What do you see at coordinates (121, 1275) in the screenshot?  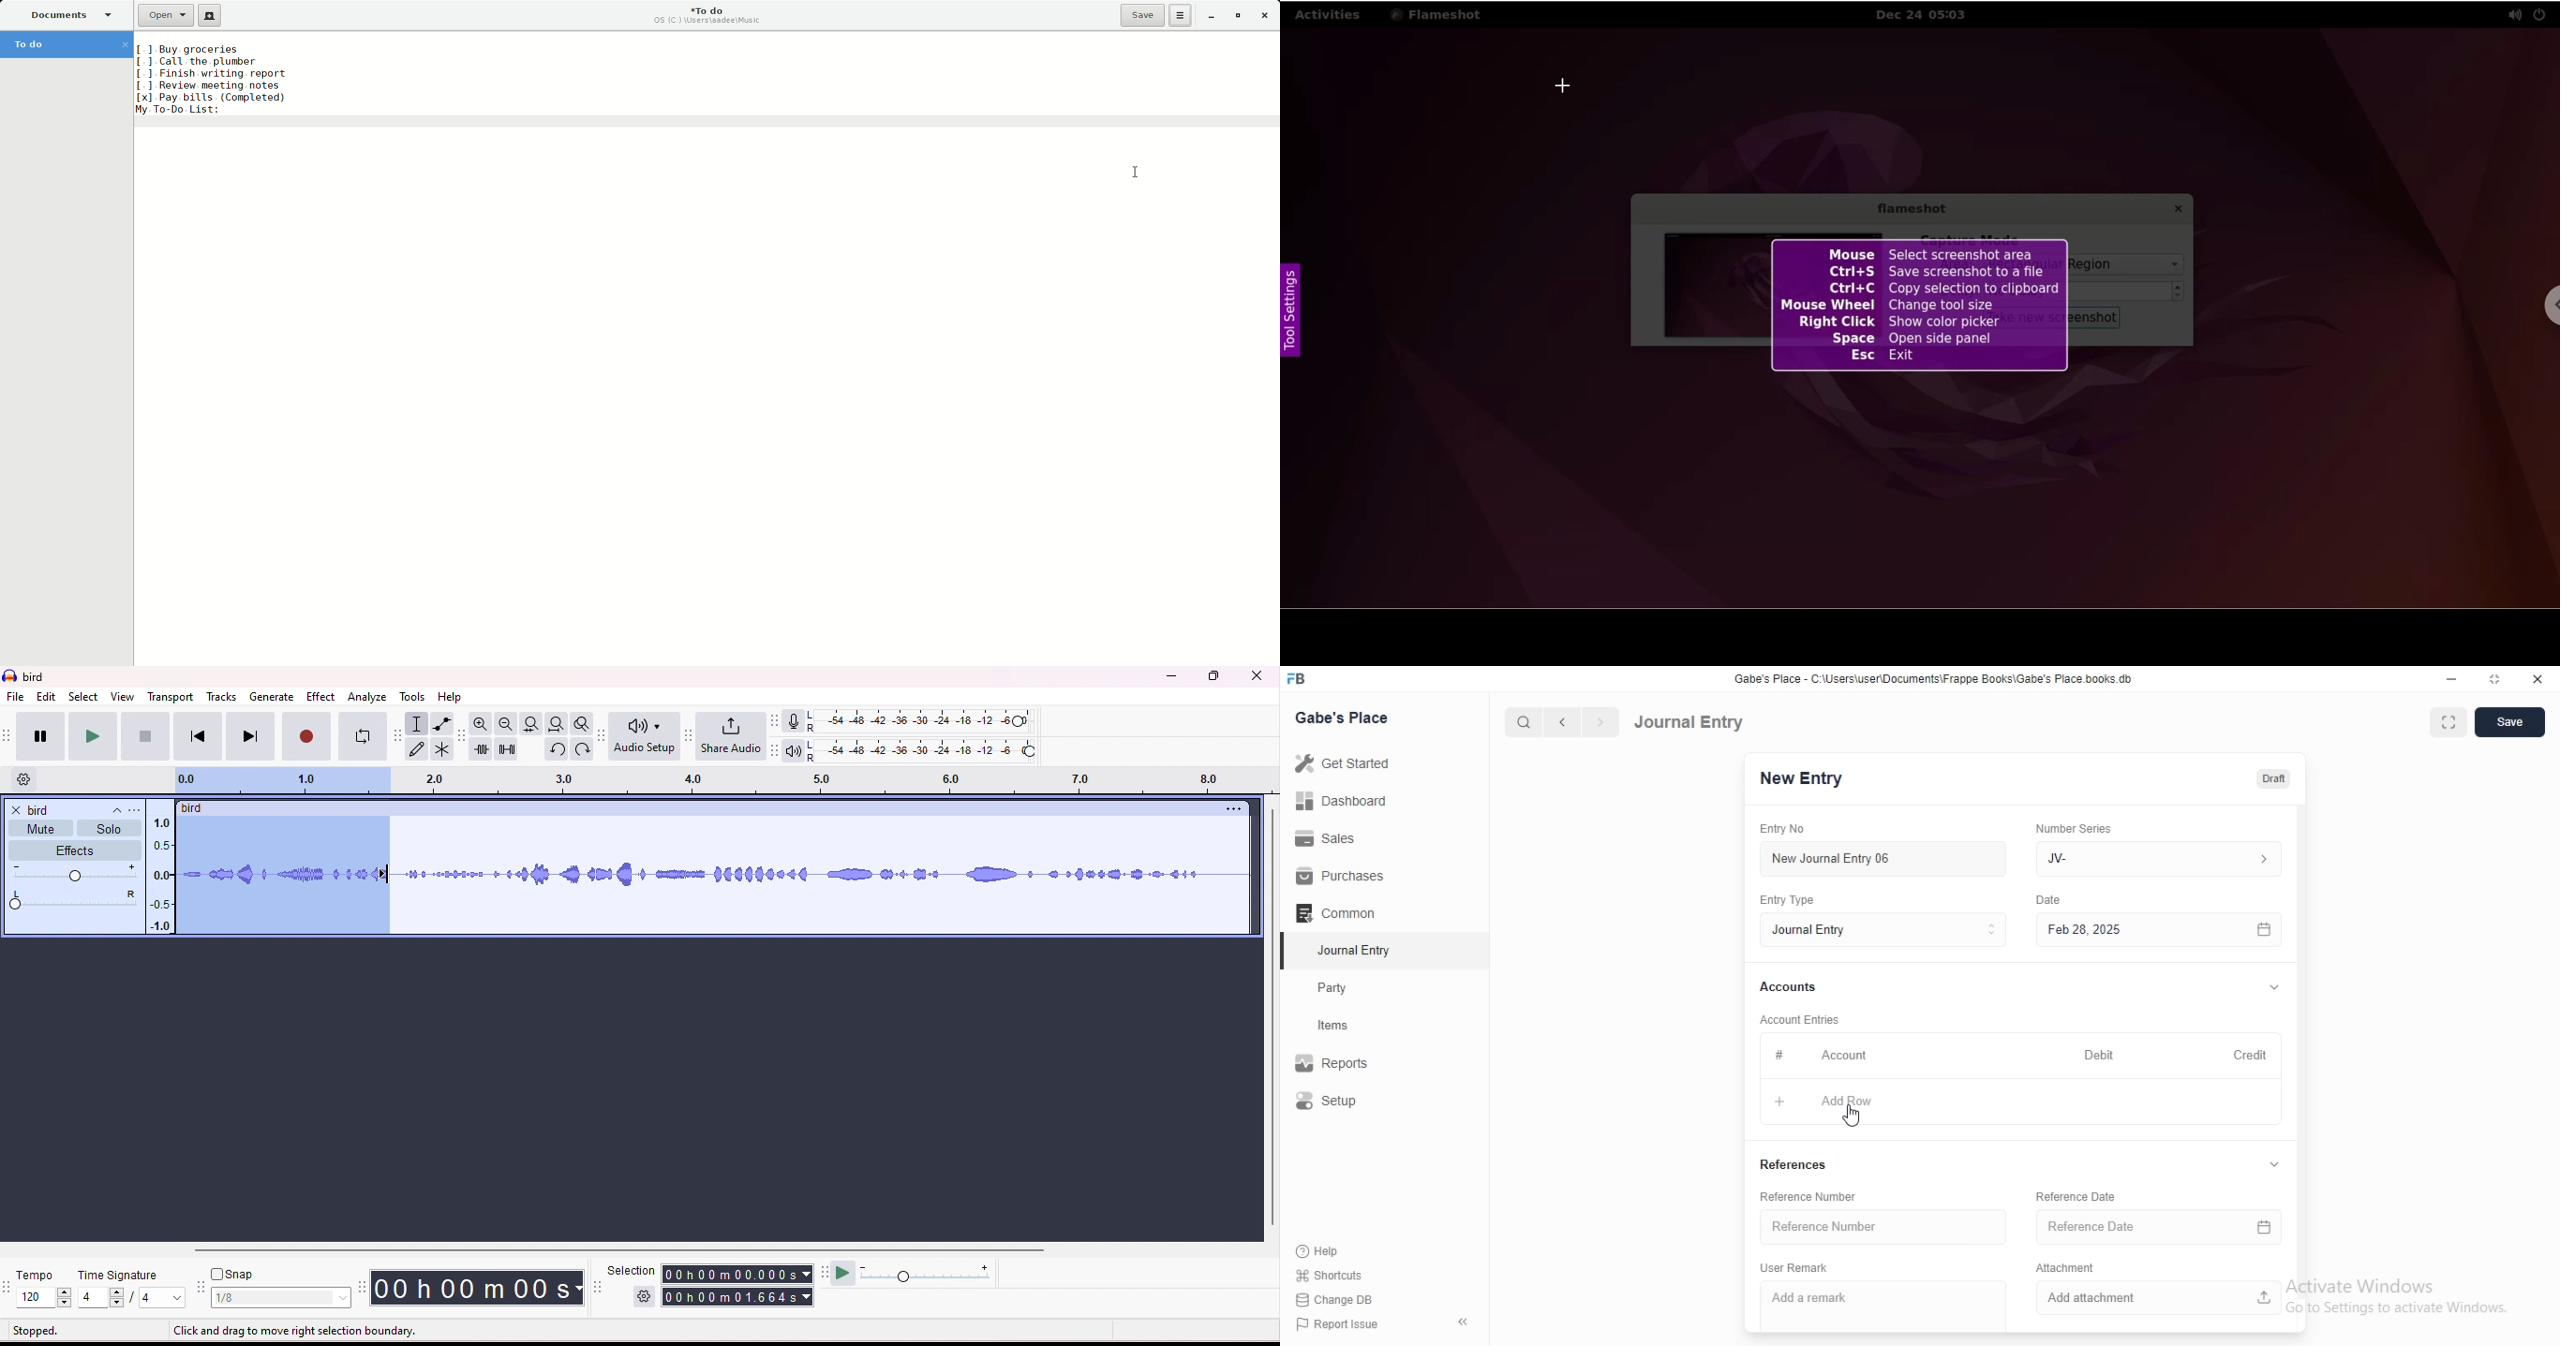 I see `time signature` at bounding box center [121, 1275].